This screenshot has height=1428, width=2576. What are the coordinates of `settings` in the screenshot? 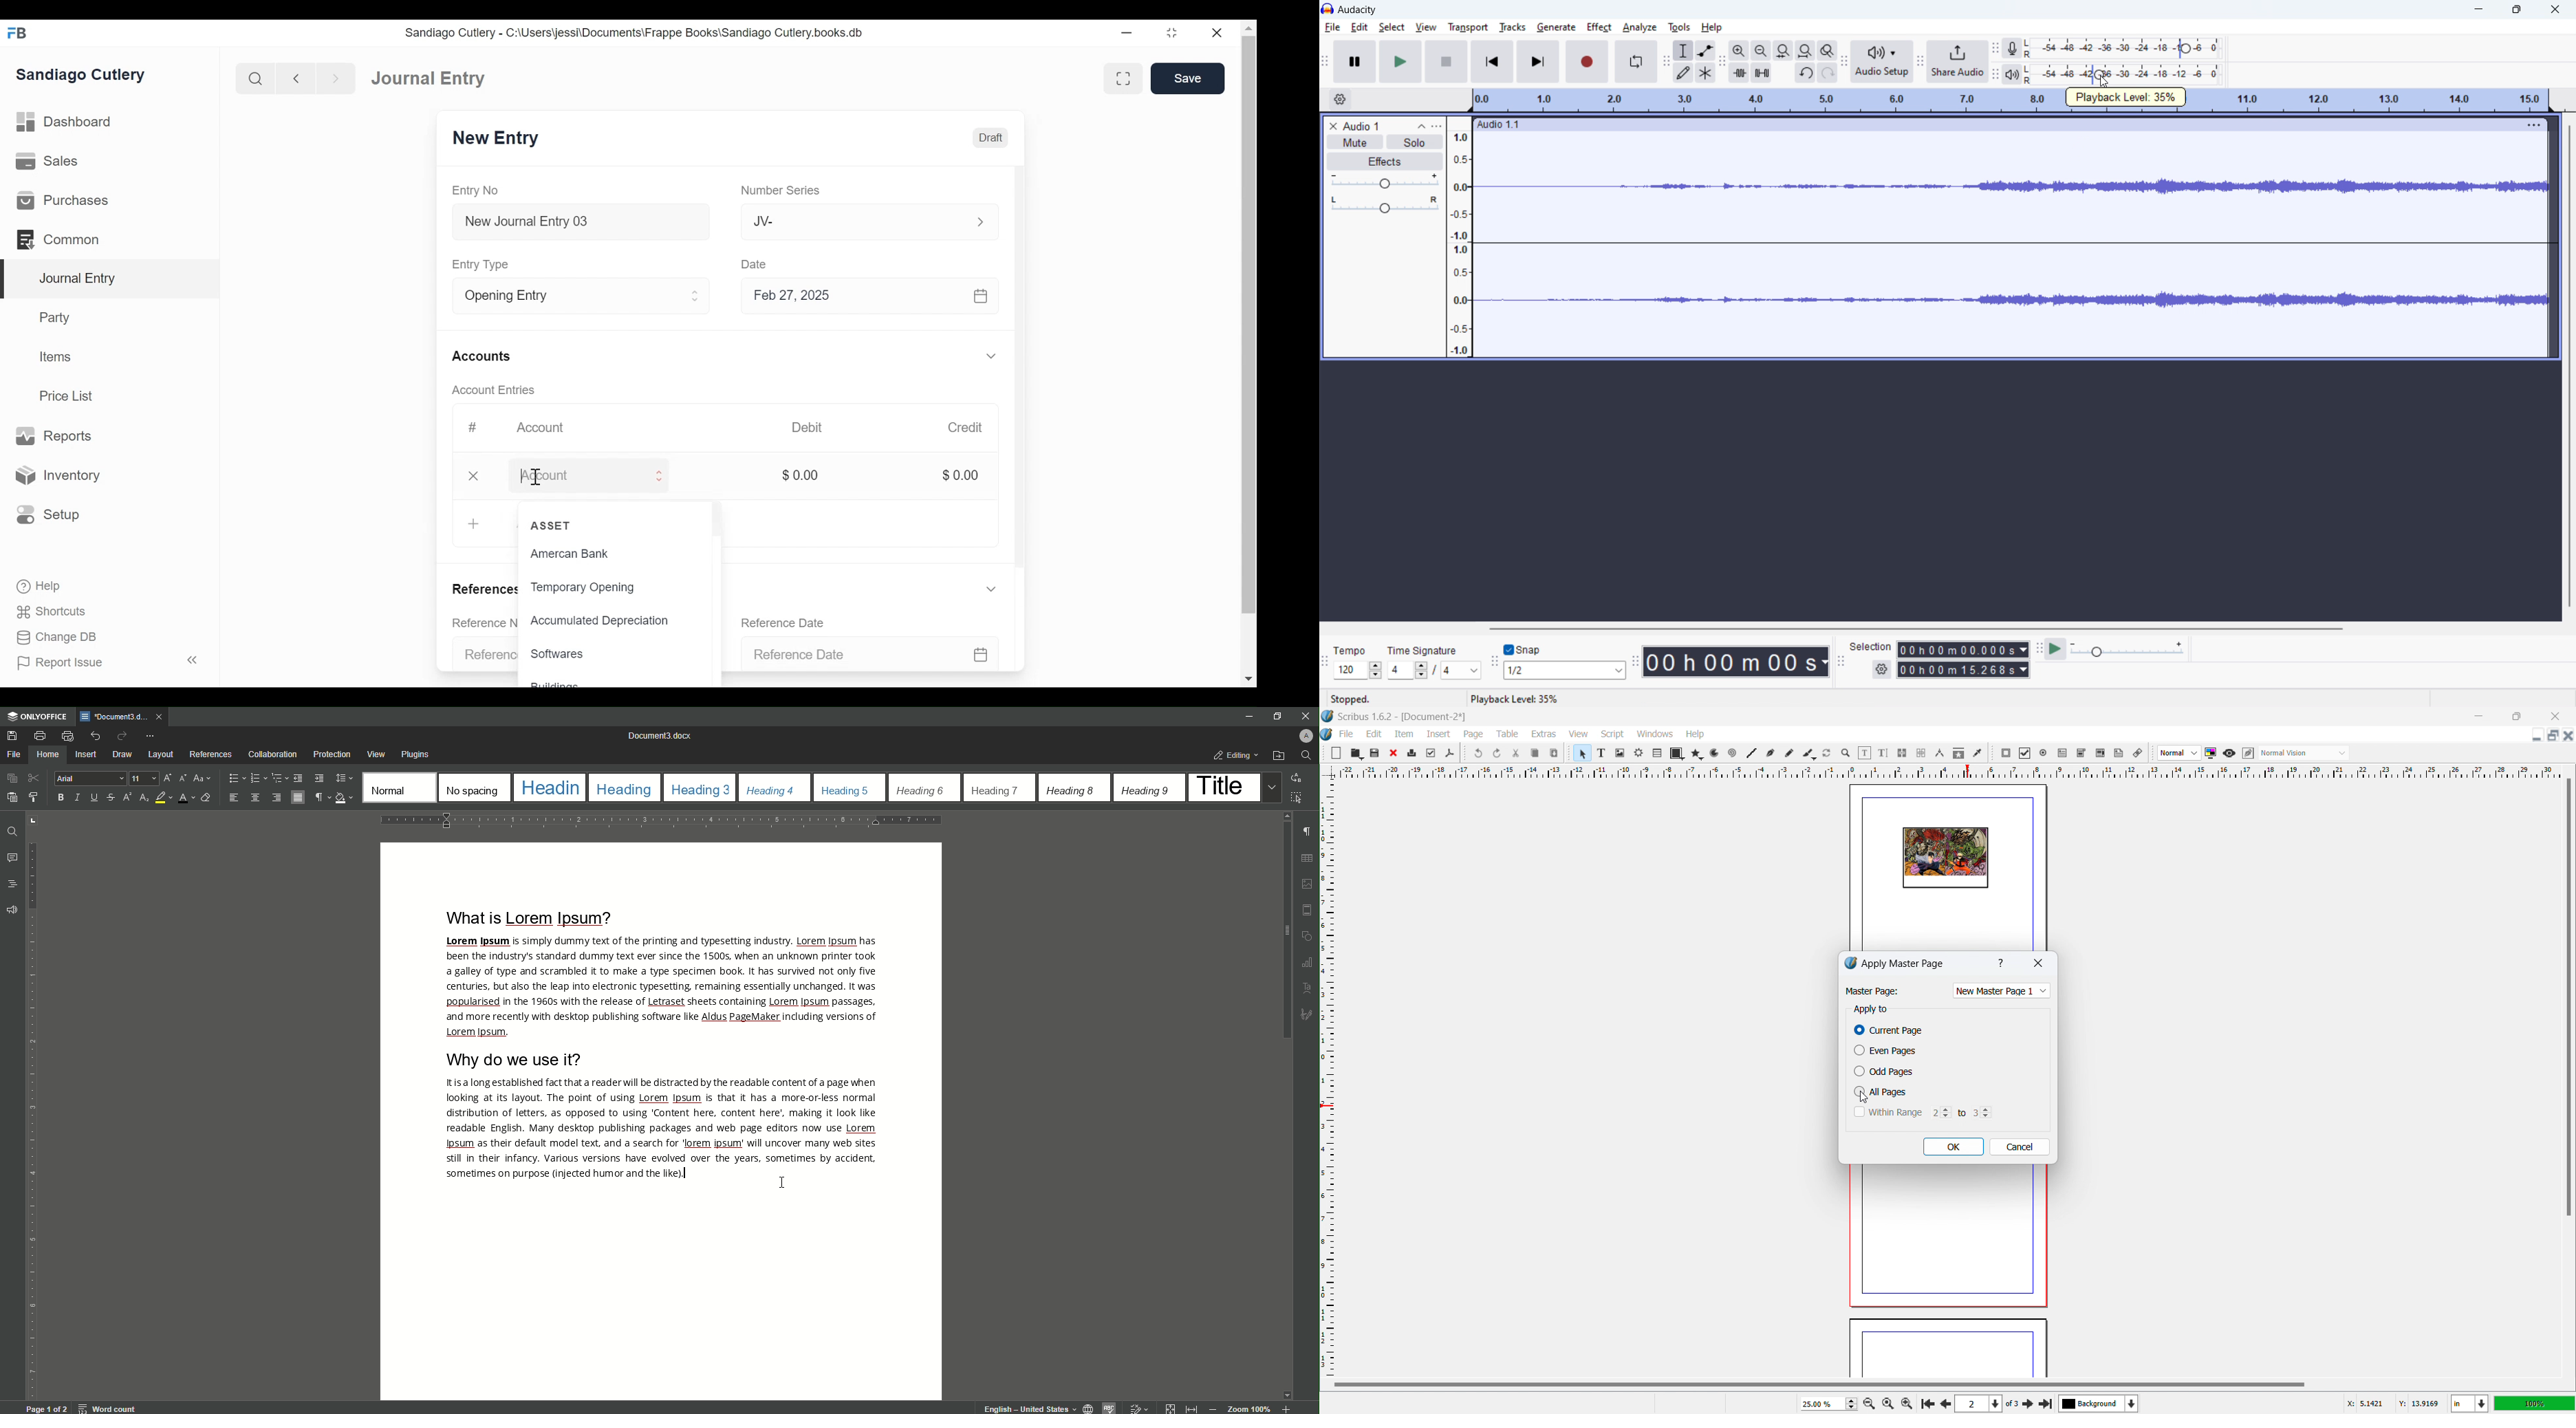 It's located at (1881, 670).